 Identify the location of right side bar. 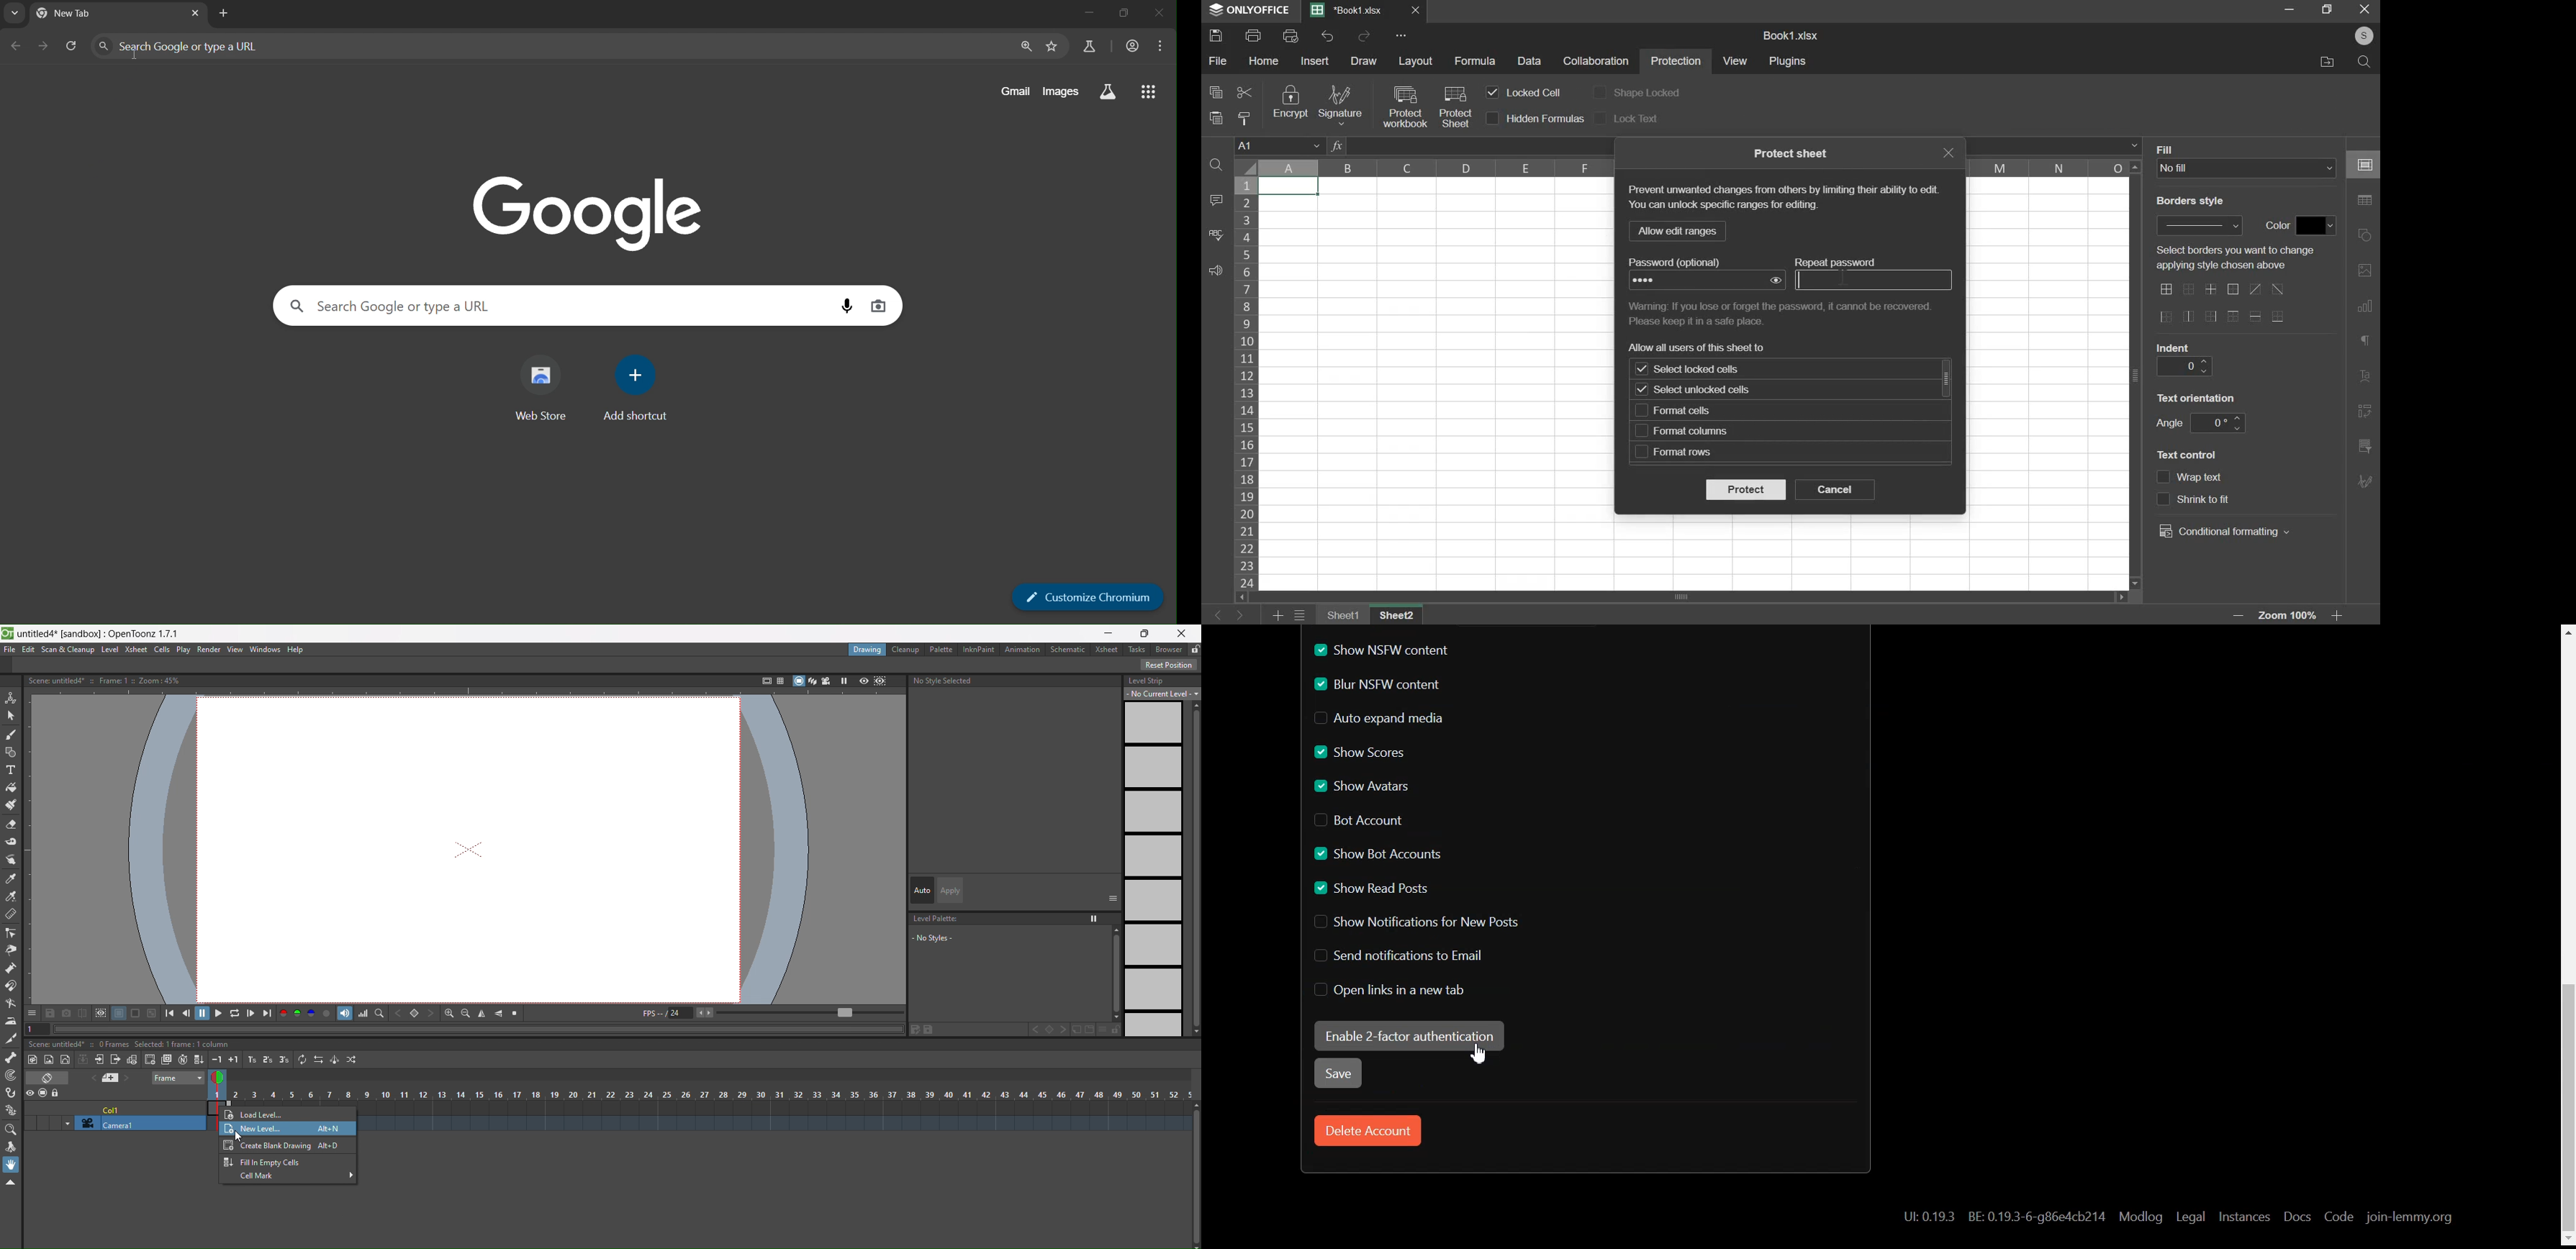
(2365, 410).